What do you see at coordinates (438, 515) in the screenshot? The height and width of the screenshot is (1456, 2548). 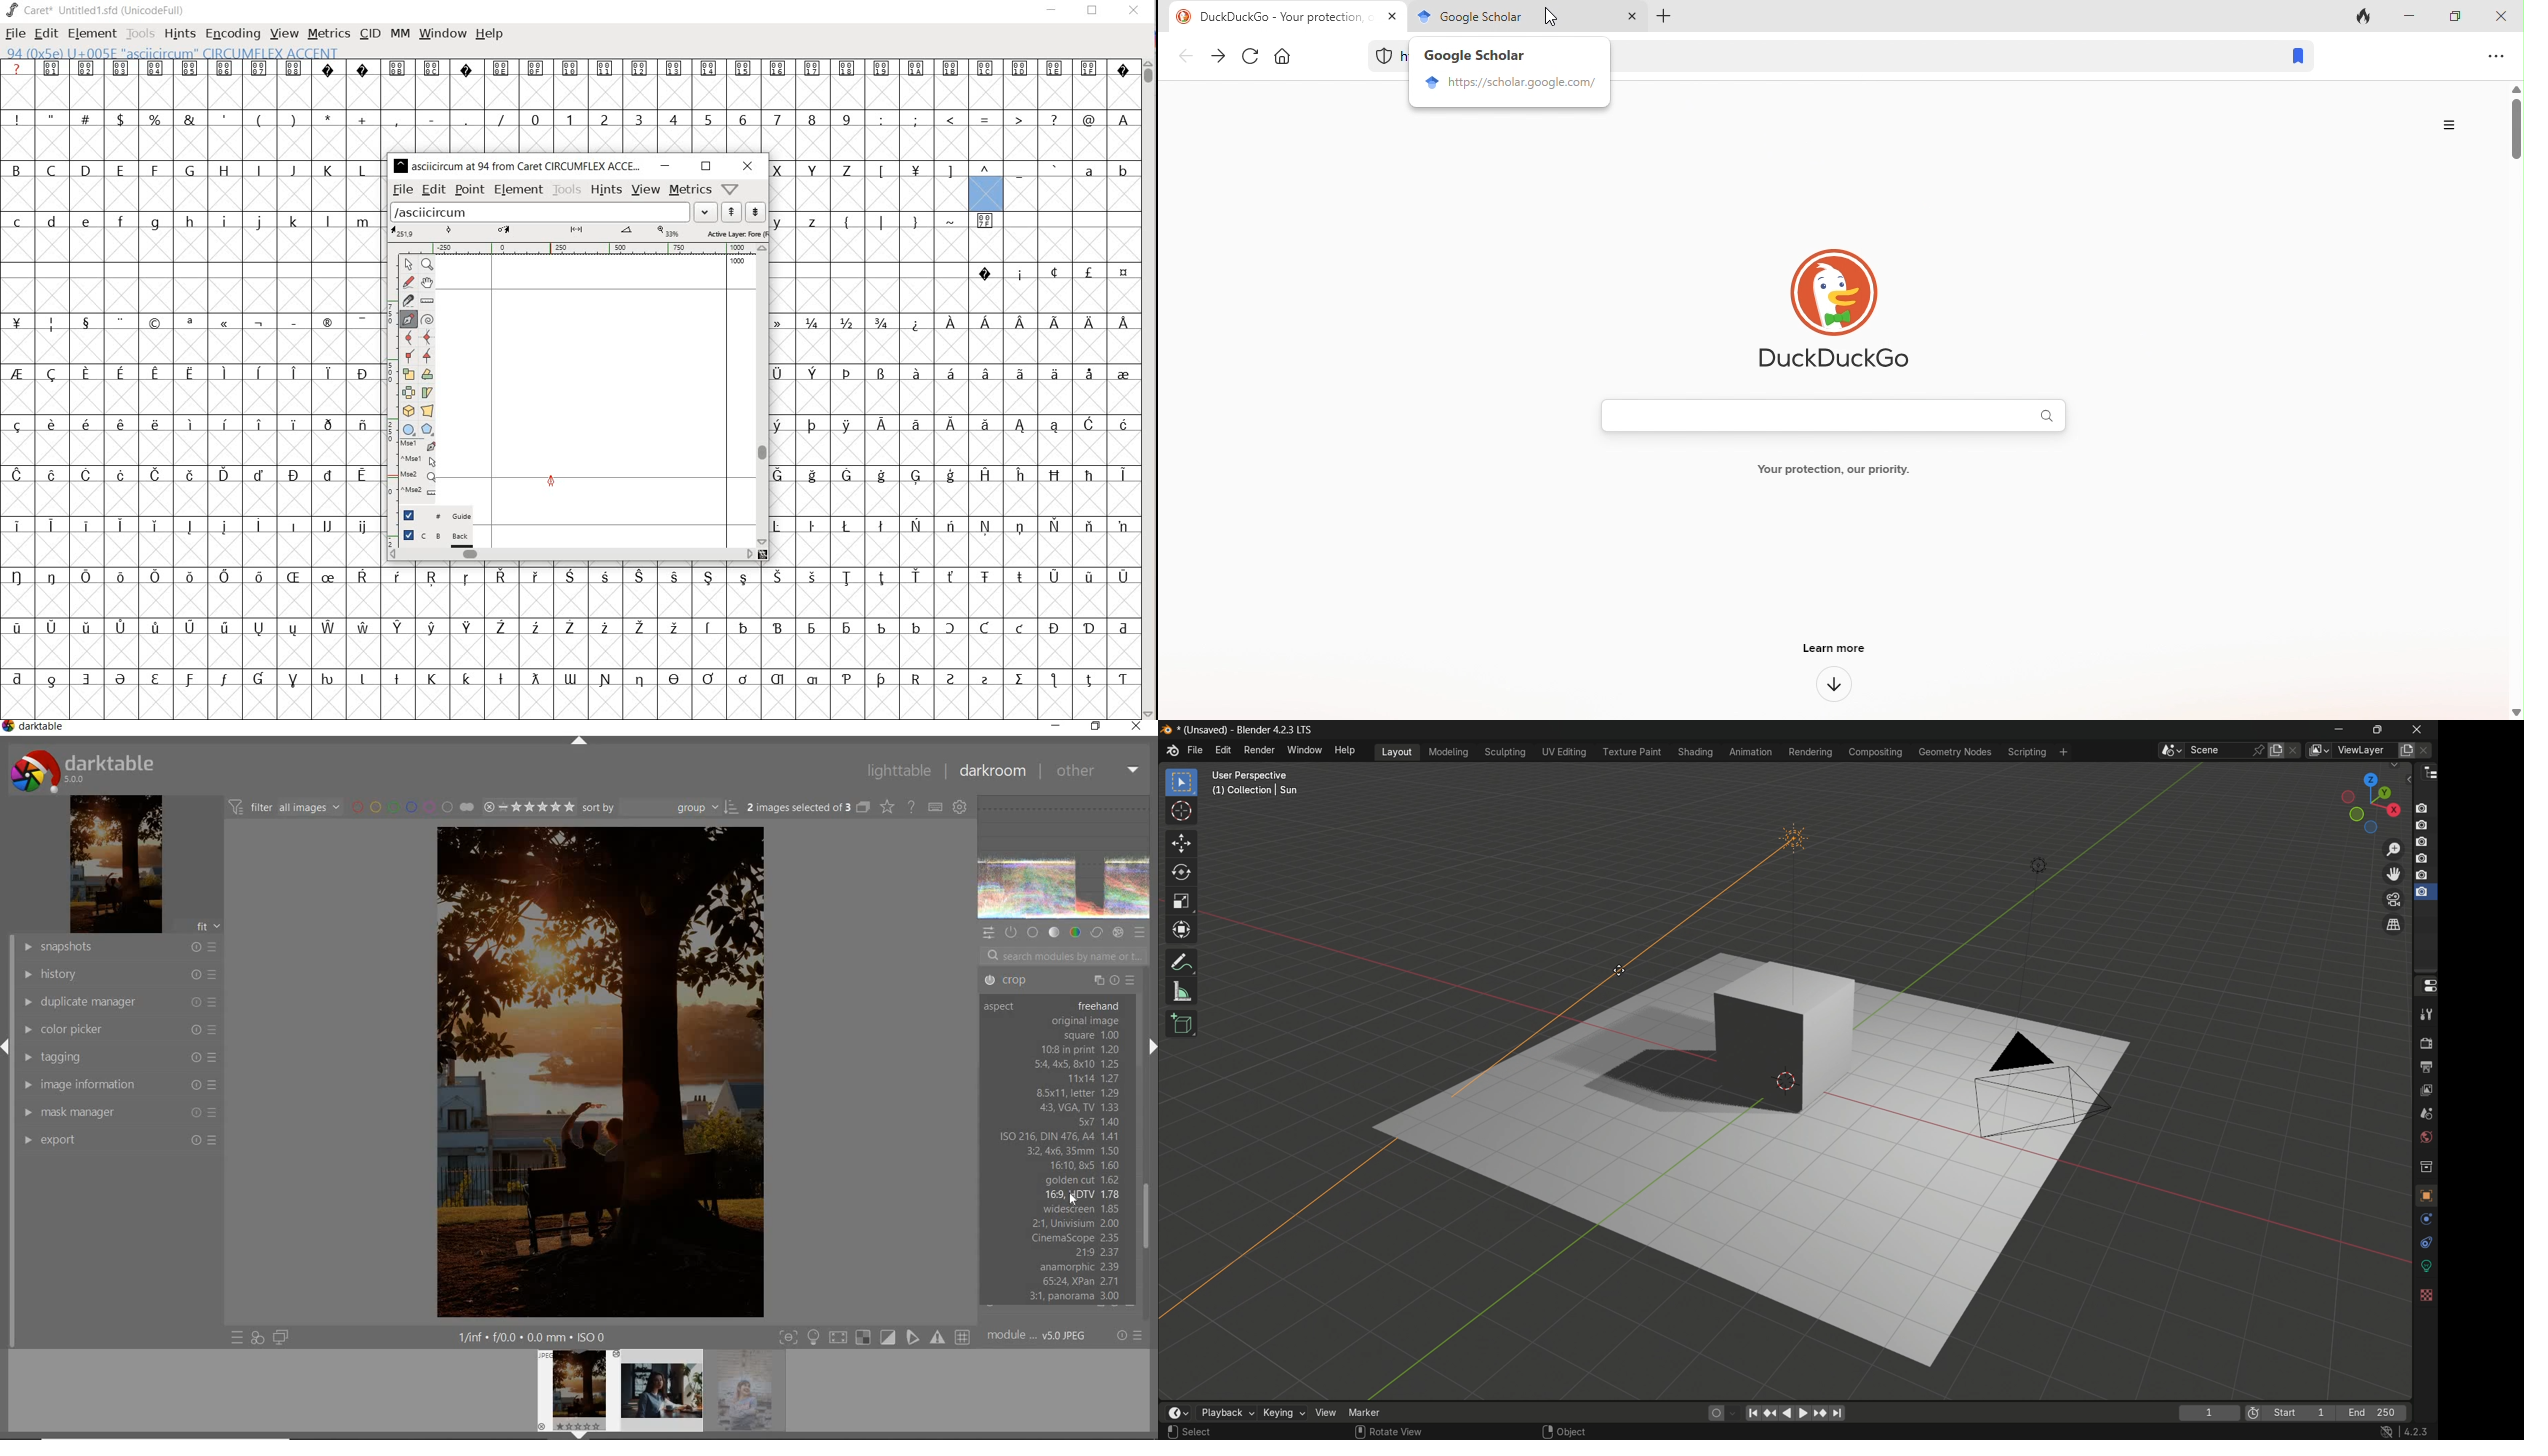 I see `guide` at bounding box center [438, 515].